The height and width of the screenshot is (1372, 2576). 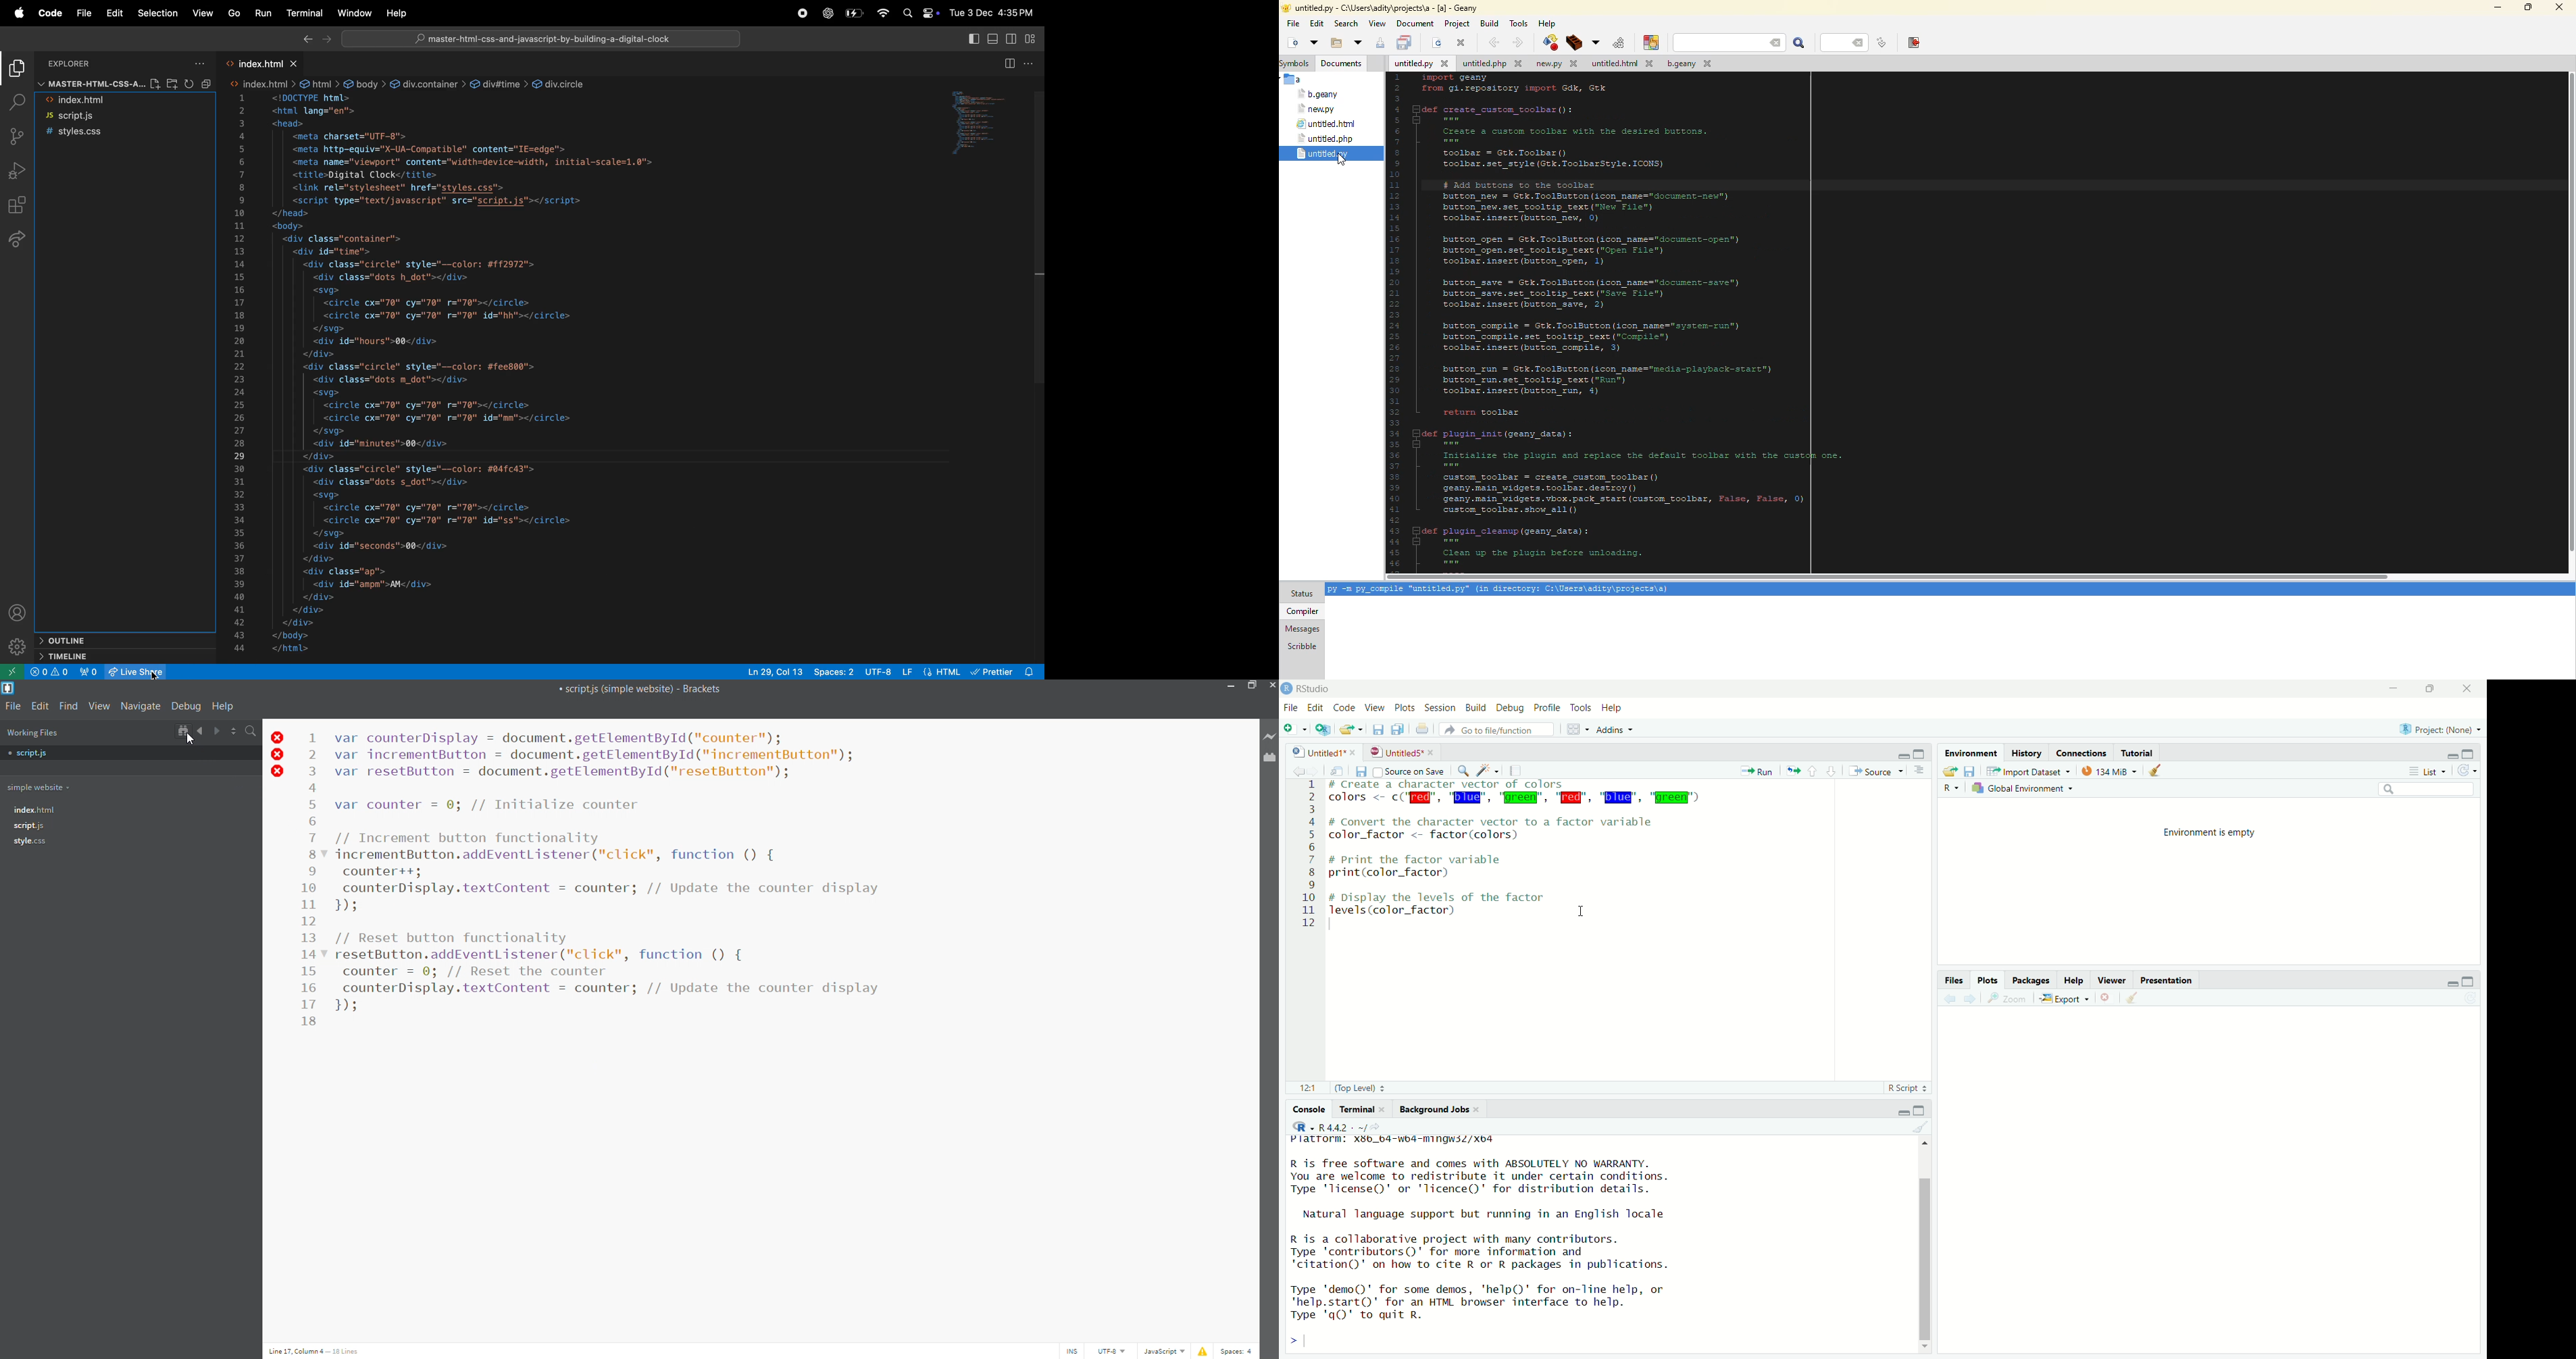 I want to click on live preview, so click(x=1268, y=737).